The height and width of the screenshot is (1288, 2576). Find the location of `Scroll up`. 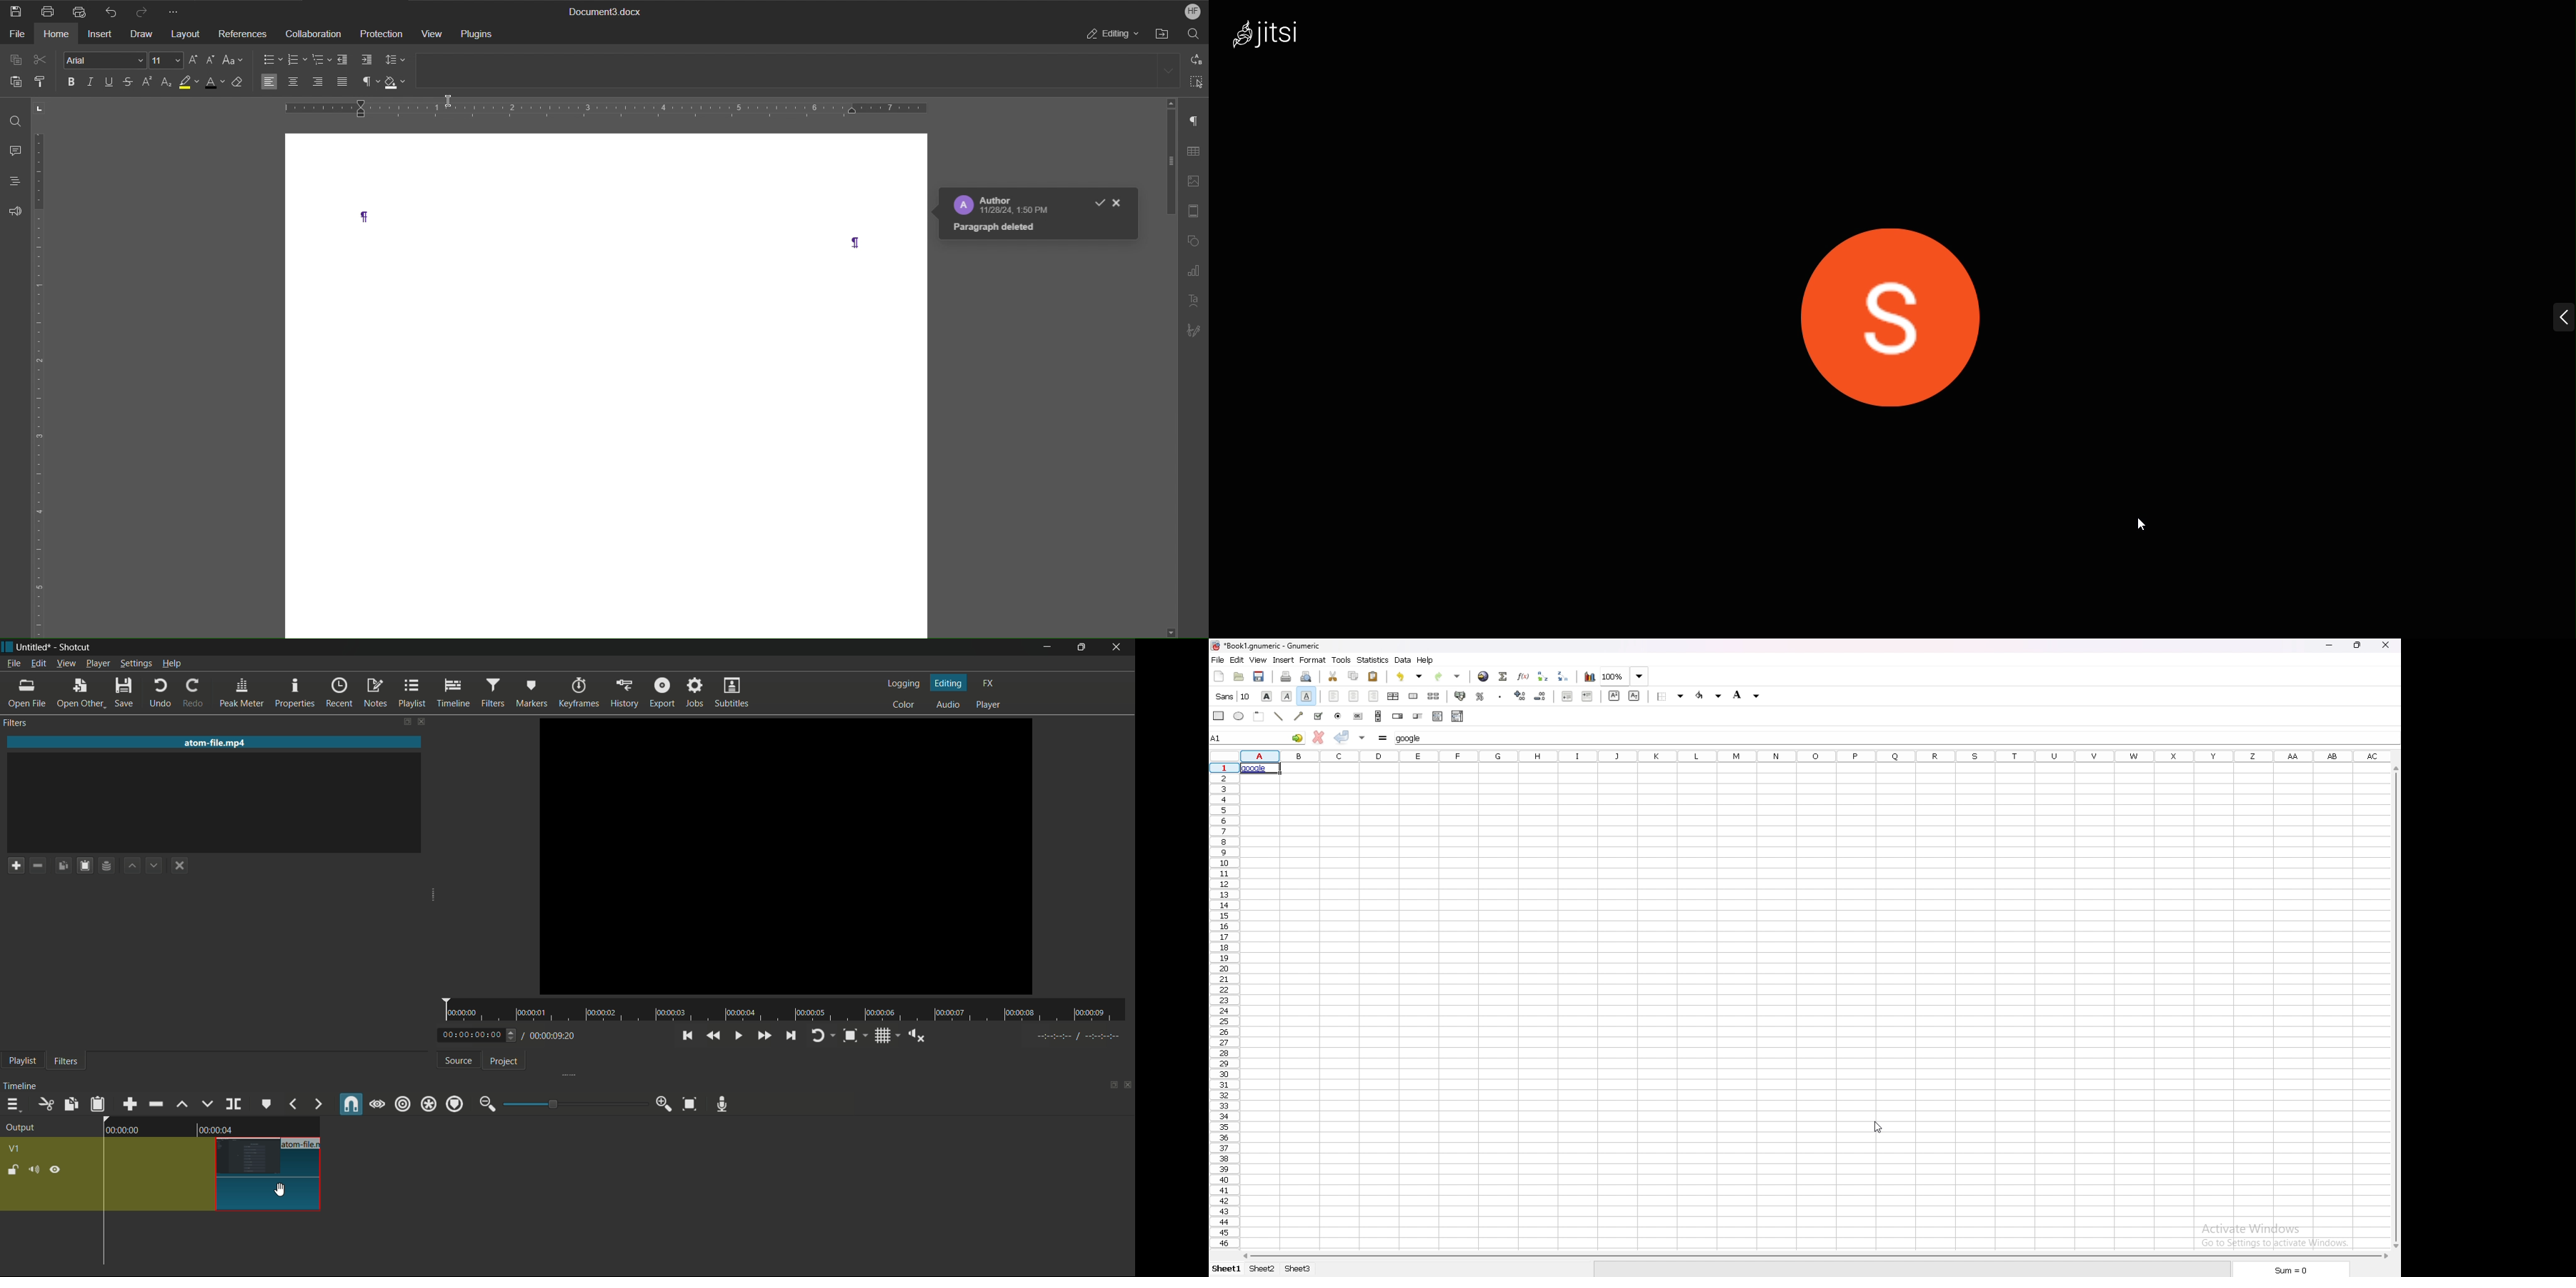

Scroll up is located at coordinates (1170, 100).